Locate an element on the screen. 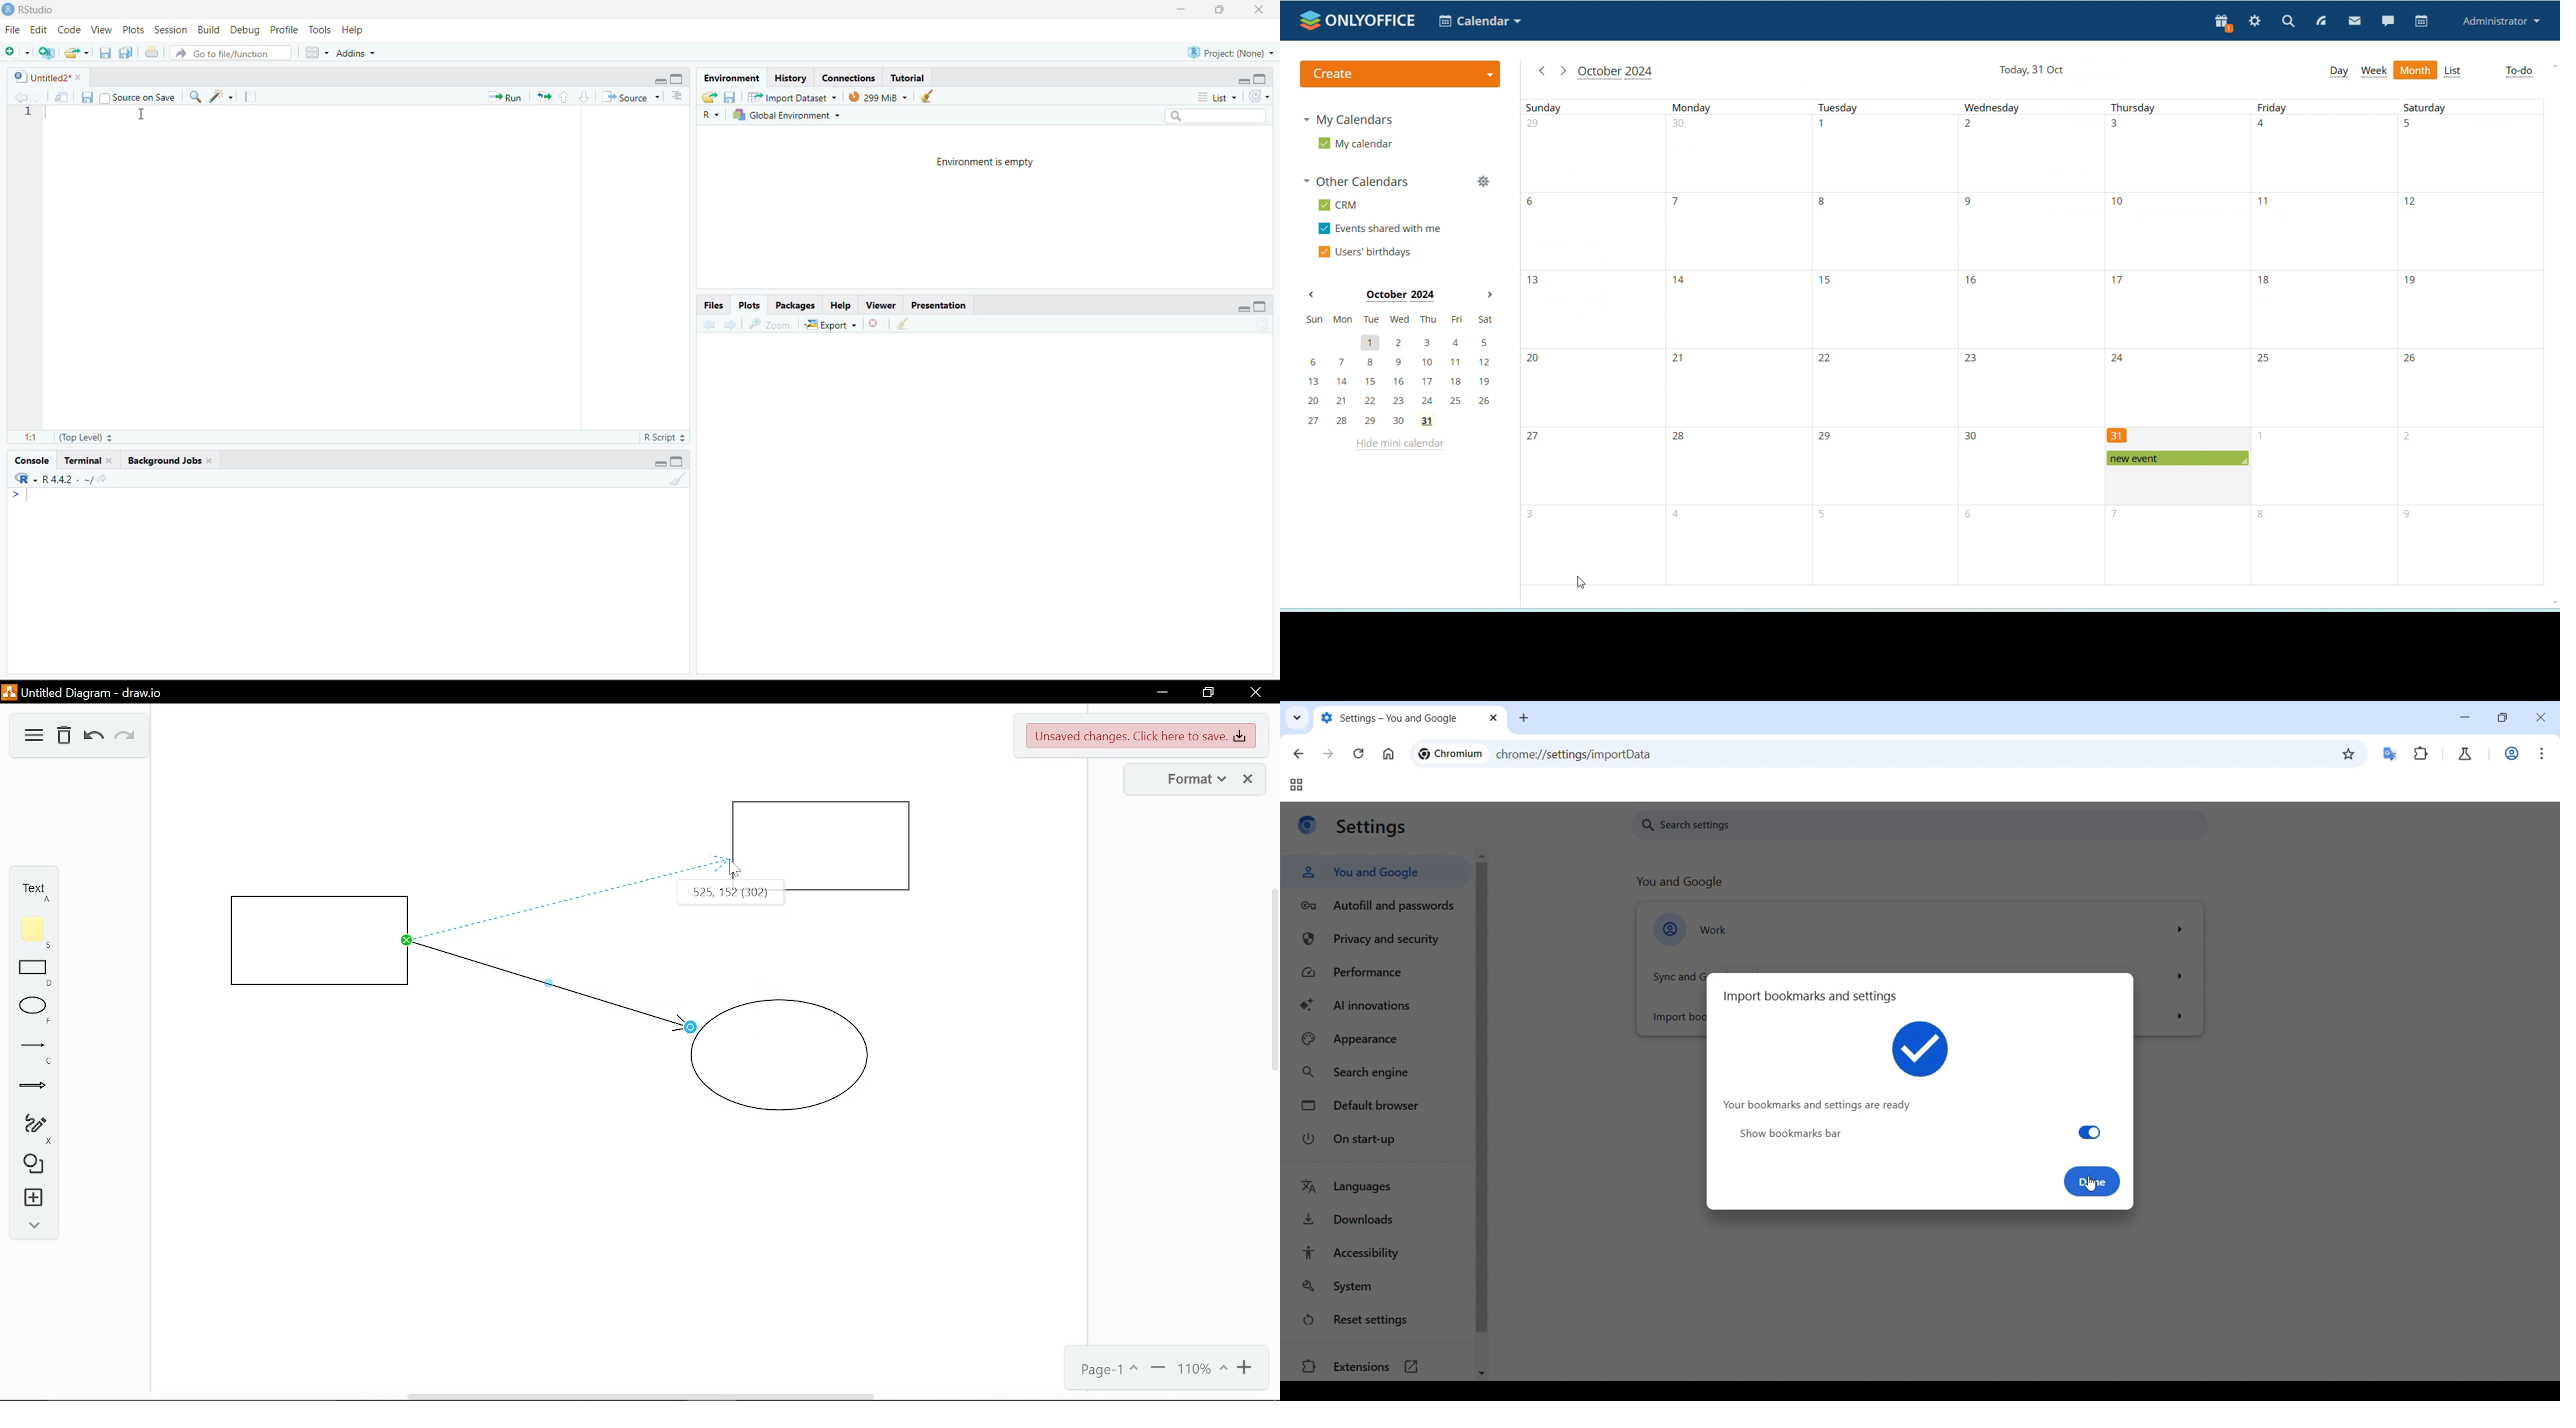 This screenshot has height=1428, width=2576. close is located at coordinates (112, 461).